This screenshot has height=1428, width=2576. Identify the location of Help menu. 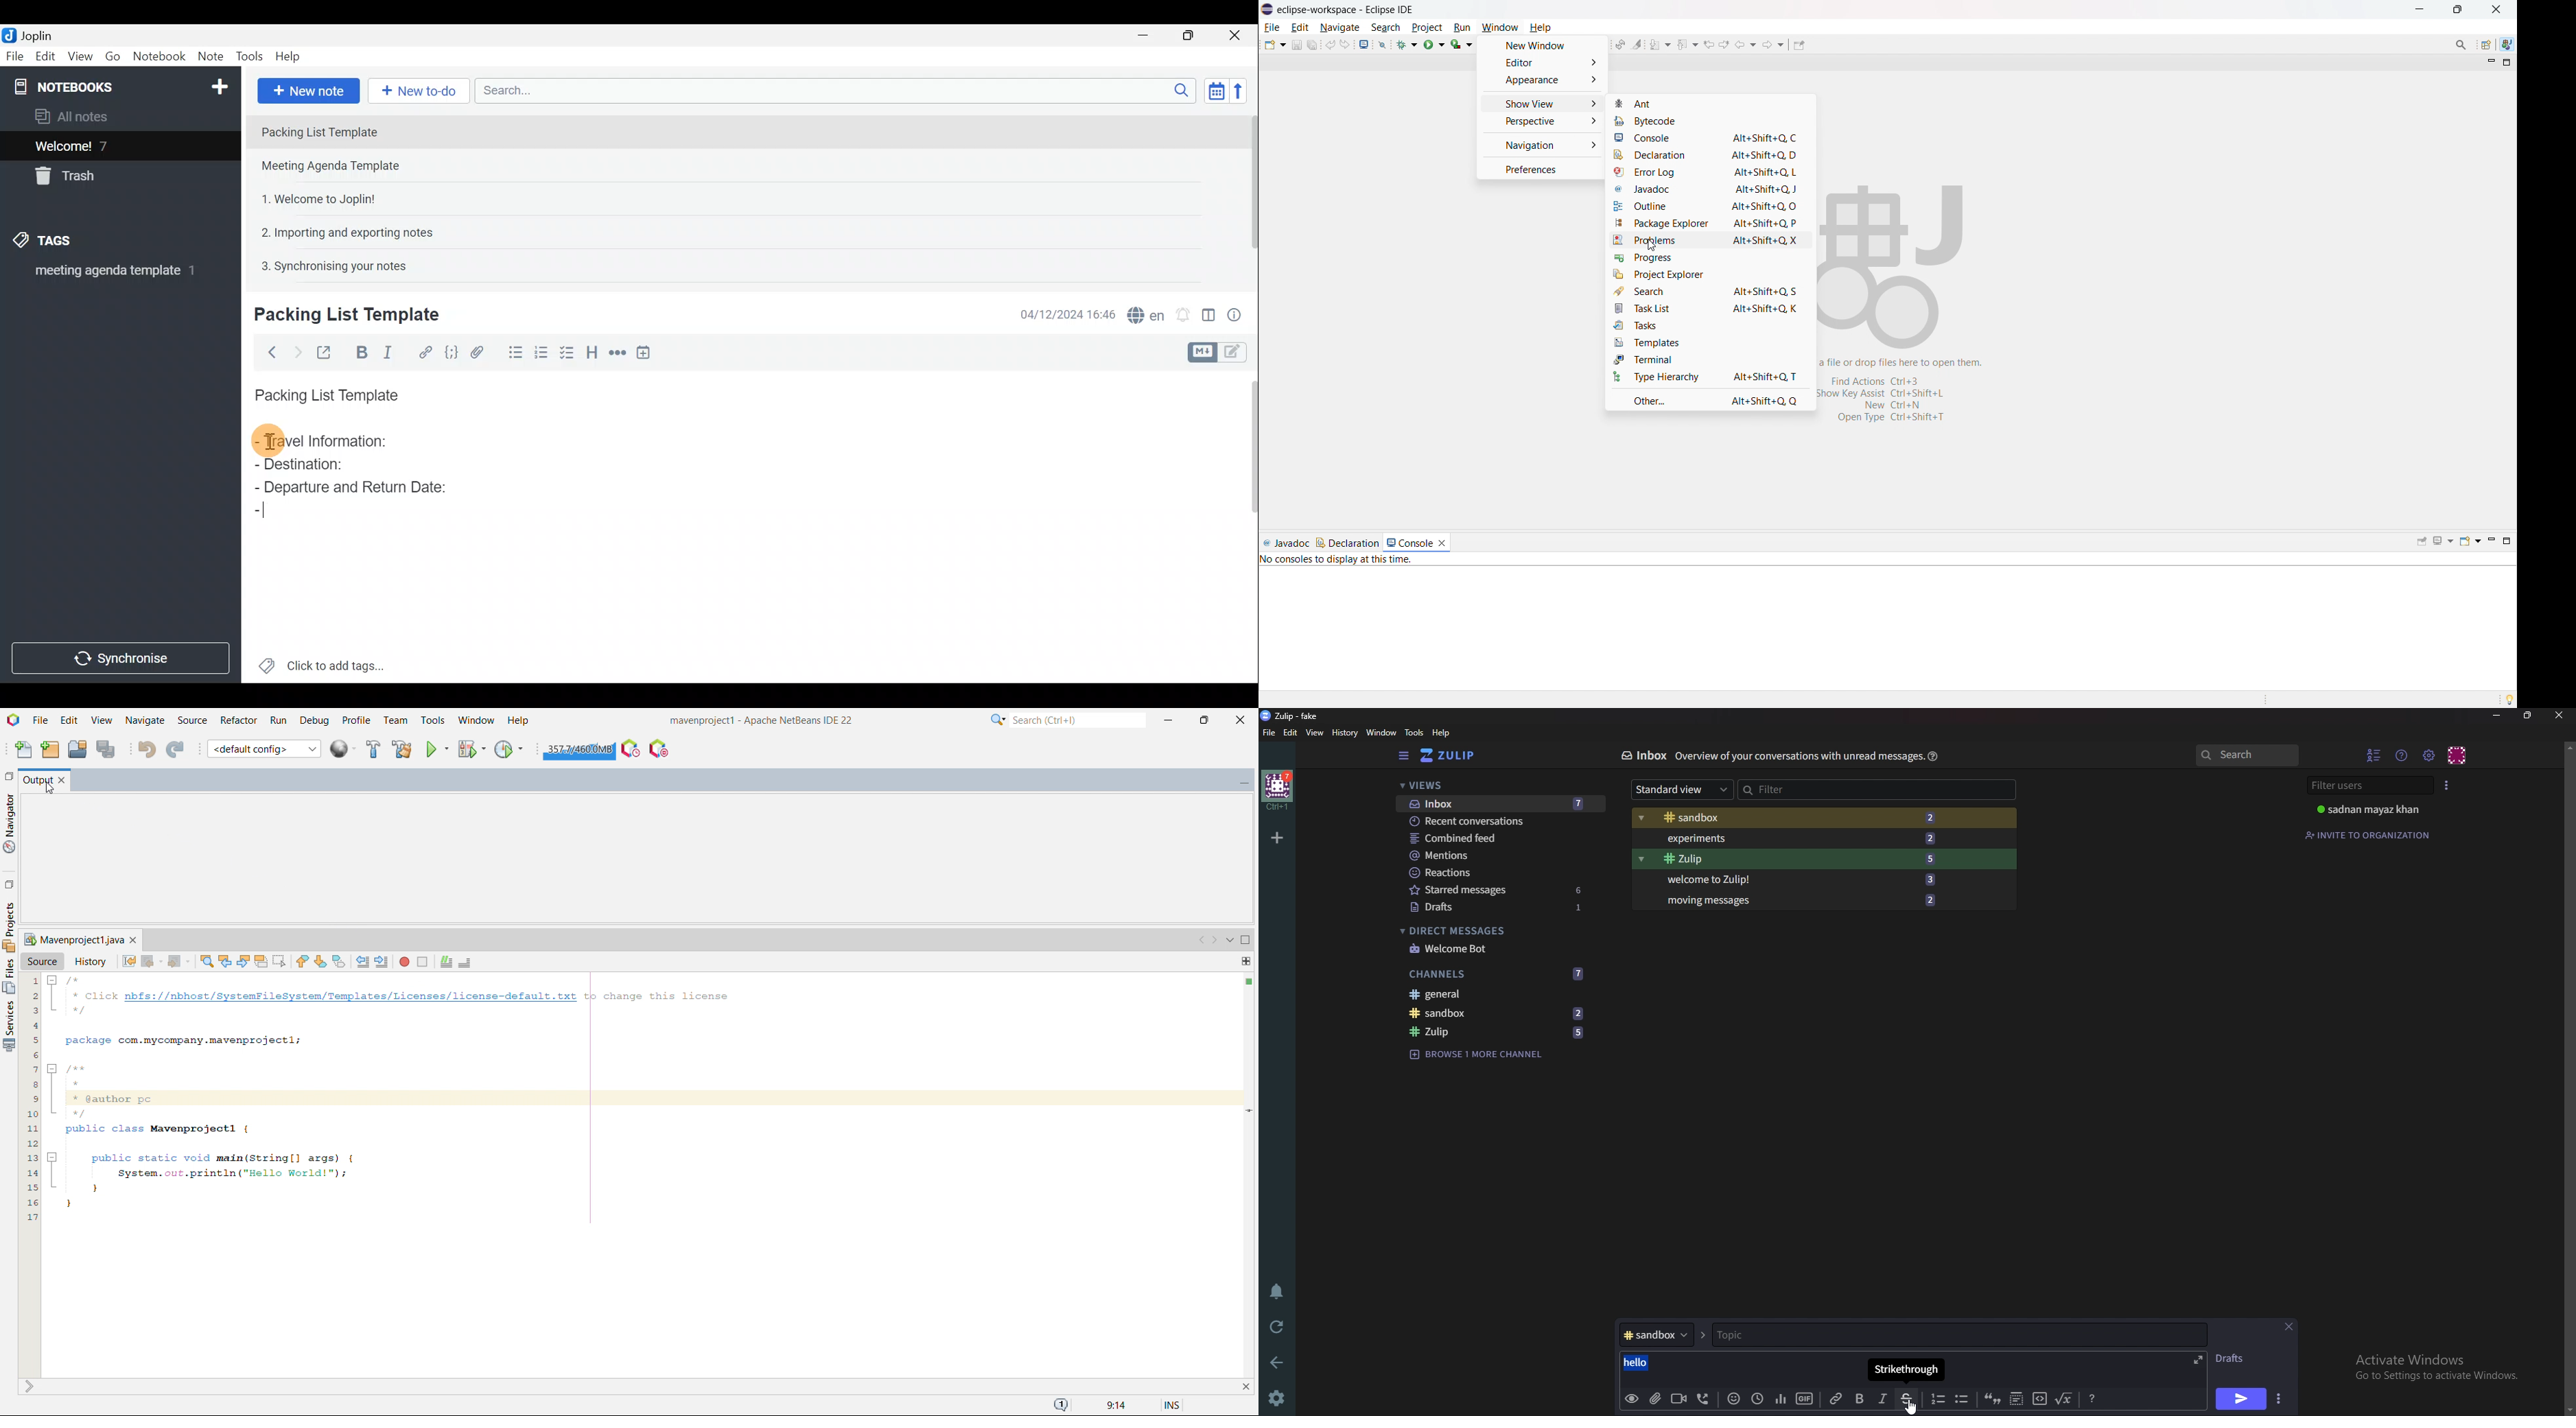
(2403, 755).